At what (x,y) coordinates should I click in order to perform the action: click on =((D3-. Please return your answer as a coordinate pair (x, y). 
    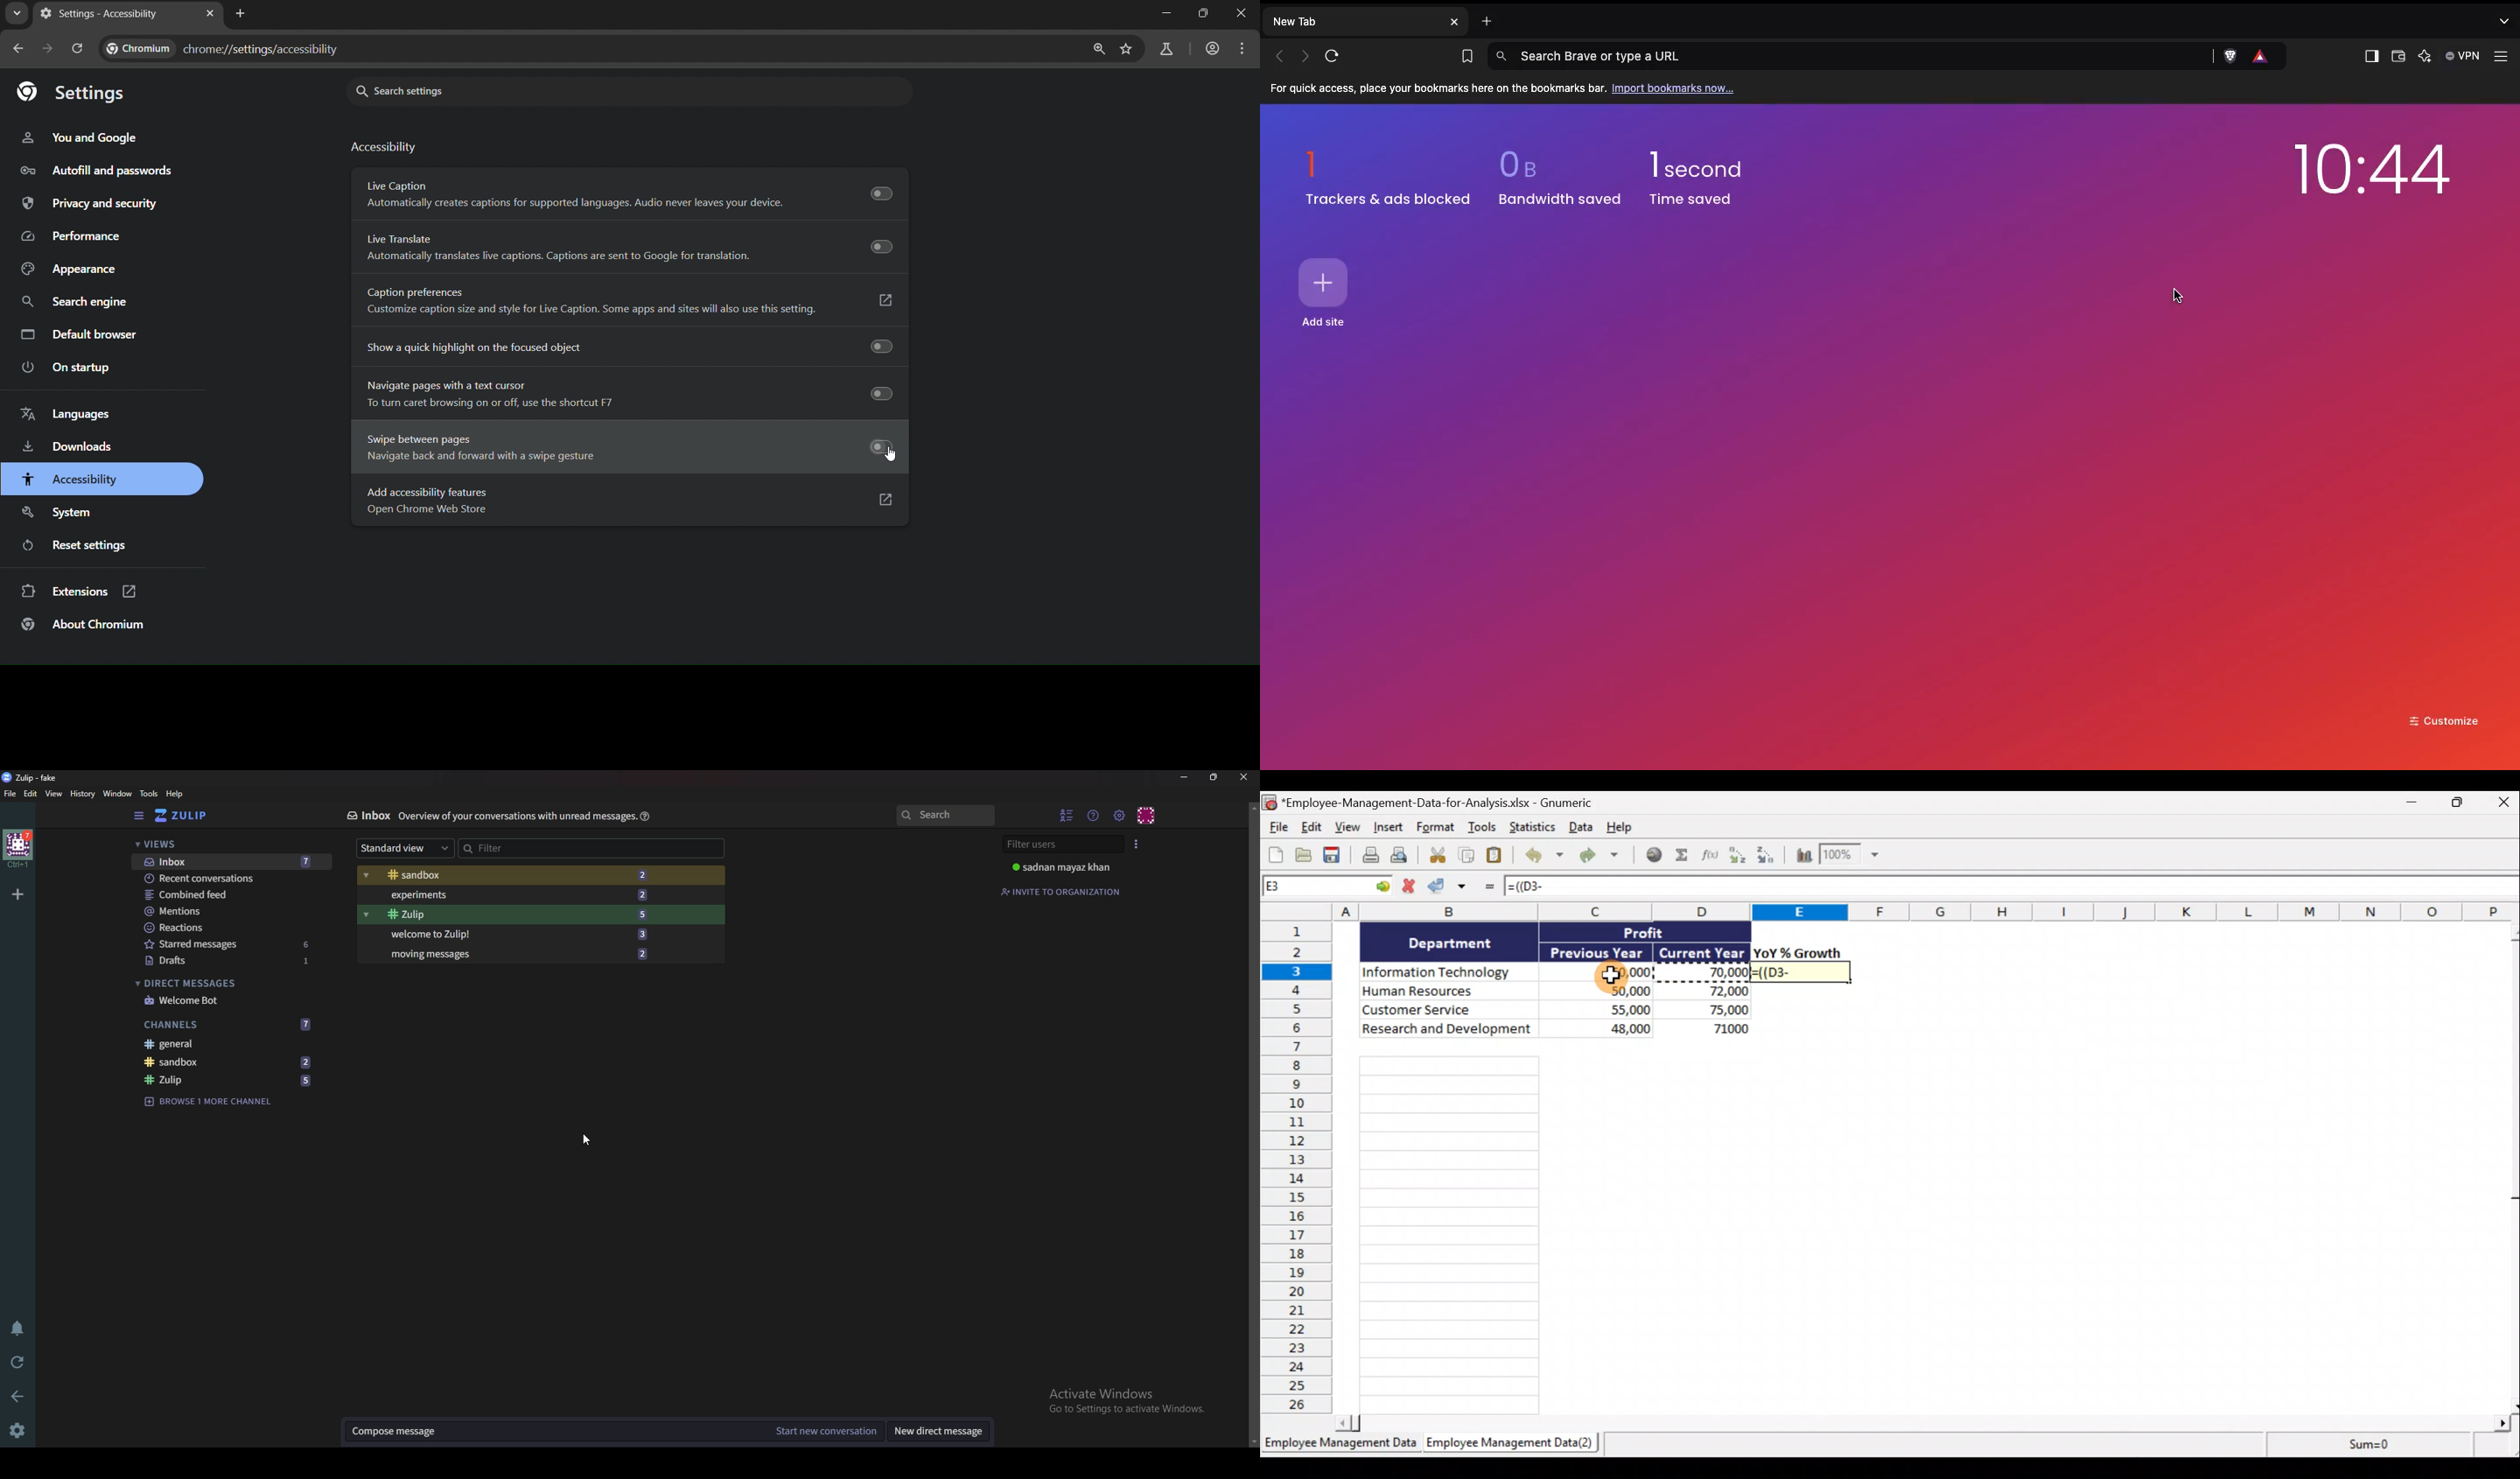
    Looking at the image, I should click on (1536, 886).